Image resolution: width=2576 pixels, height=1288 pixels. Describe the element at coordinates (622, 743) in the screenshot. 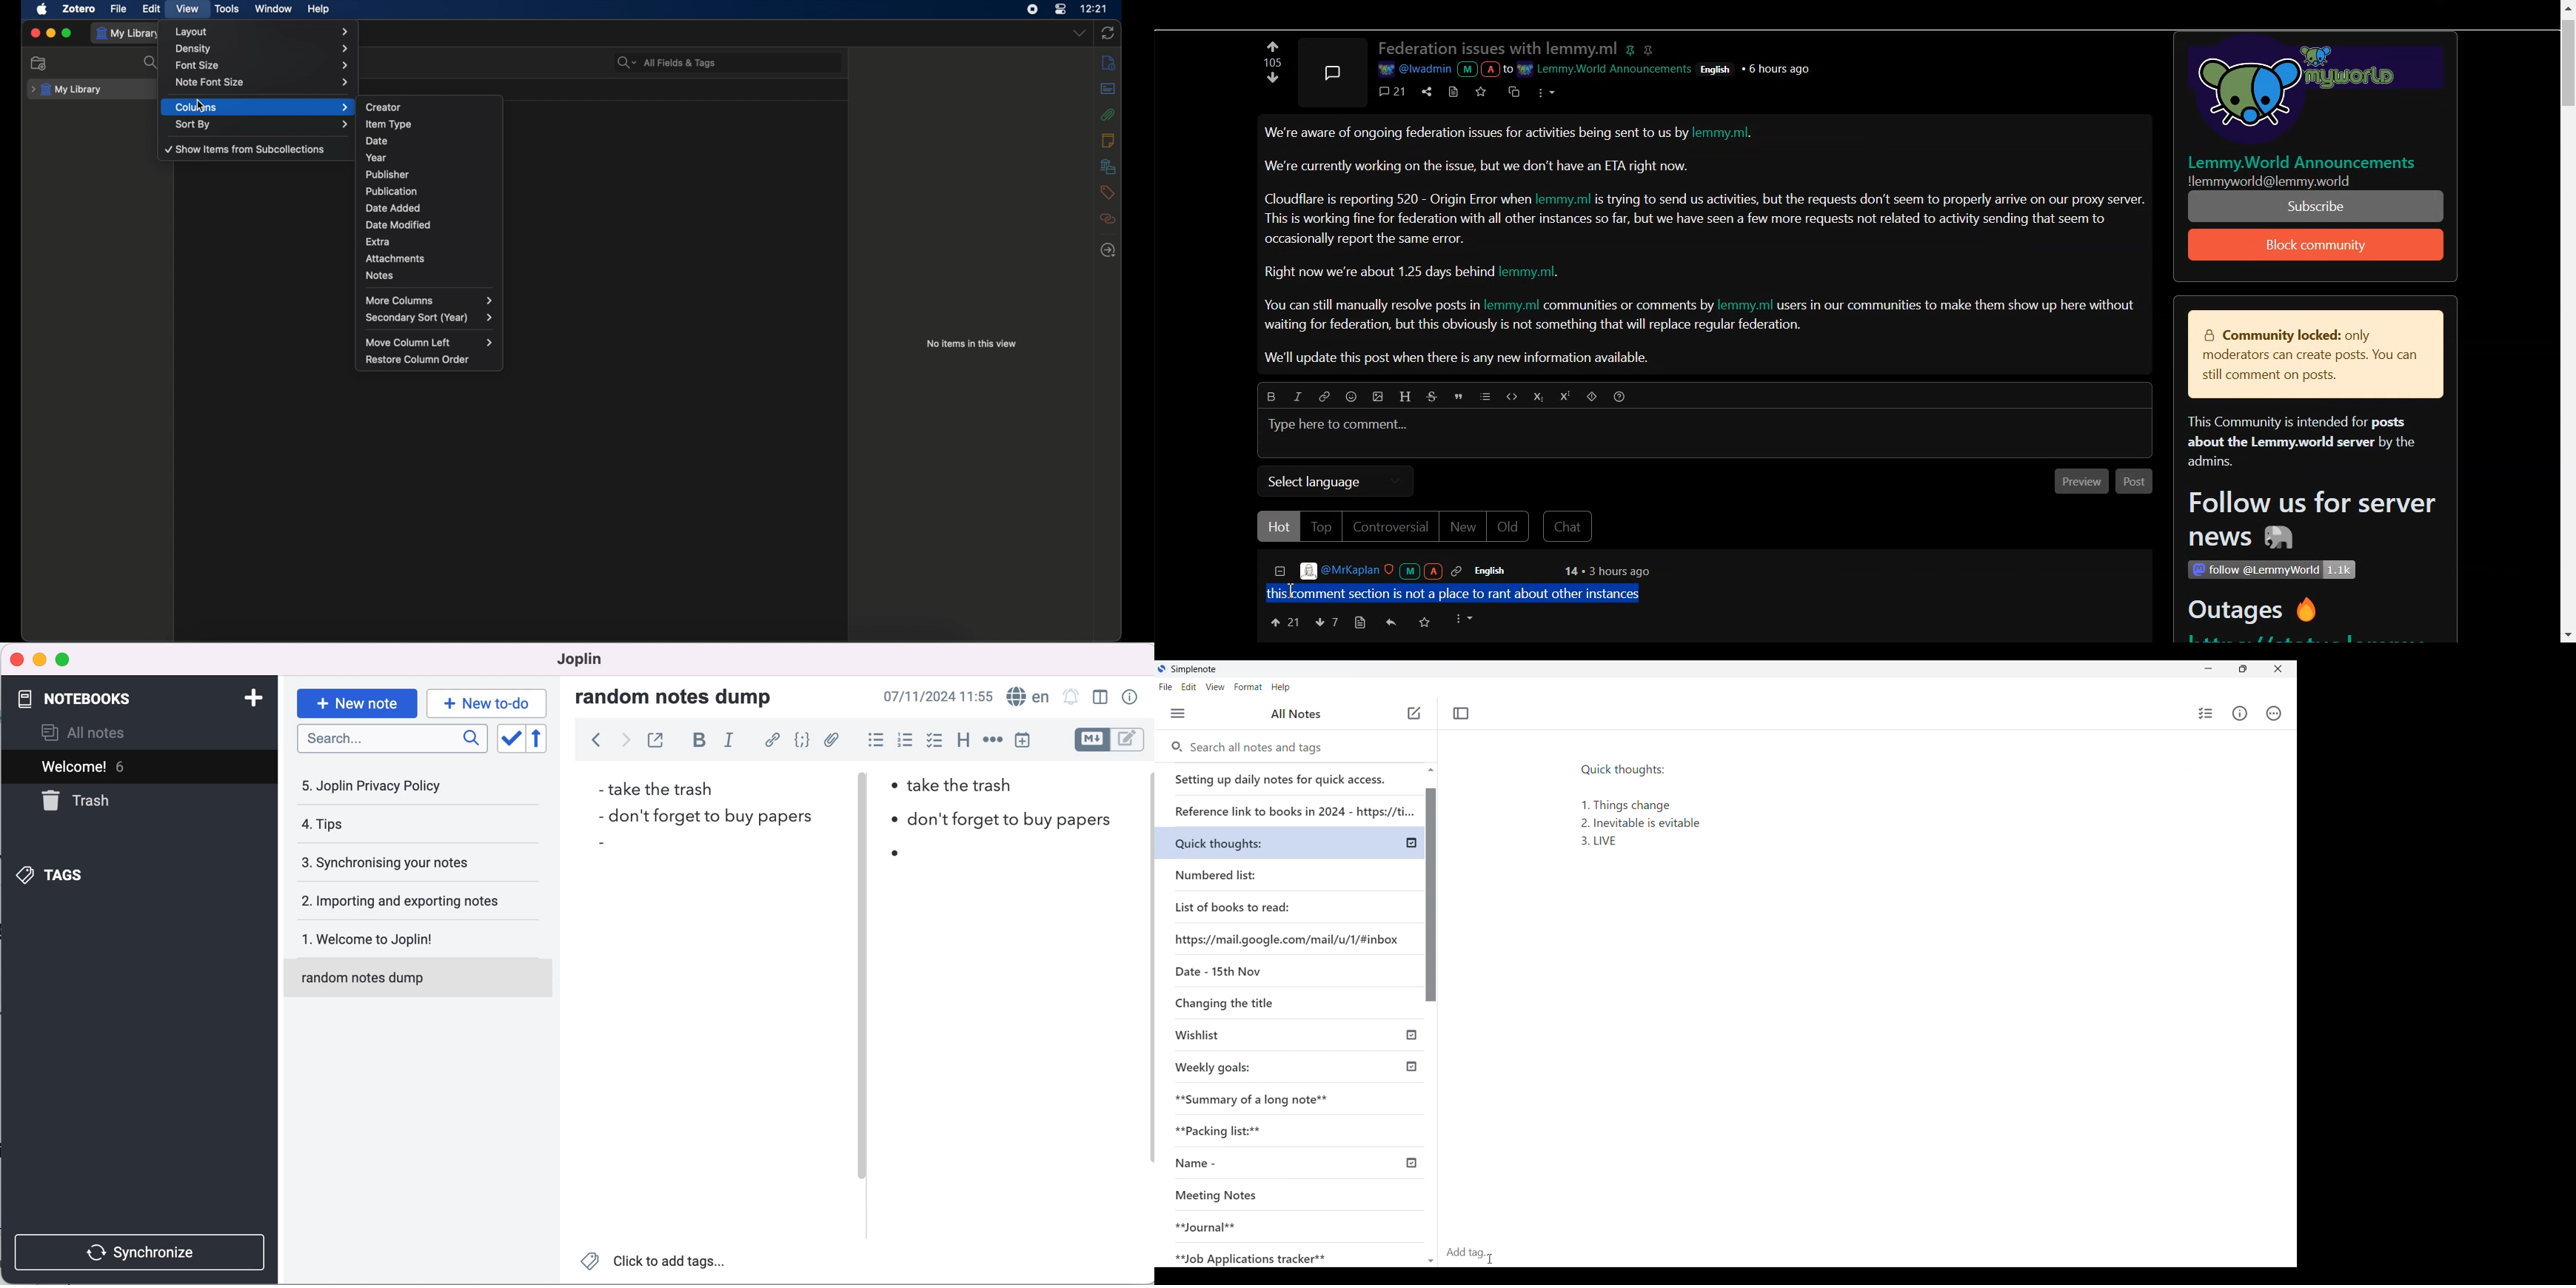

I see `forward` at that location.